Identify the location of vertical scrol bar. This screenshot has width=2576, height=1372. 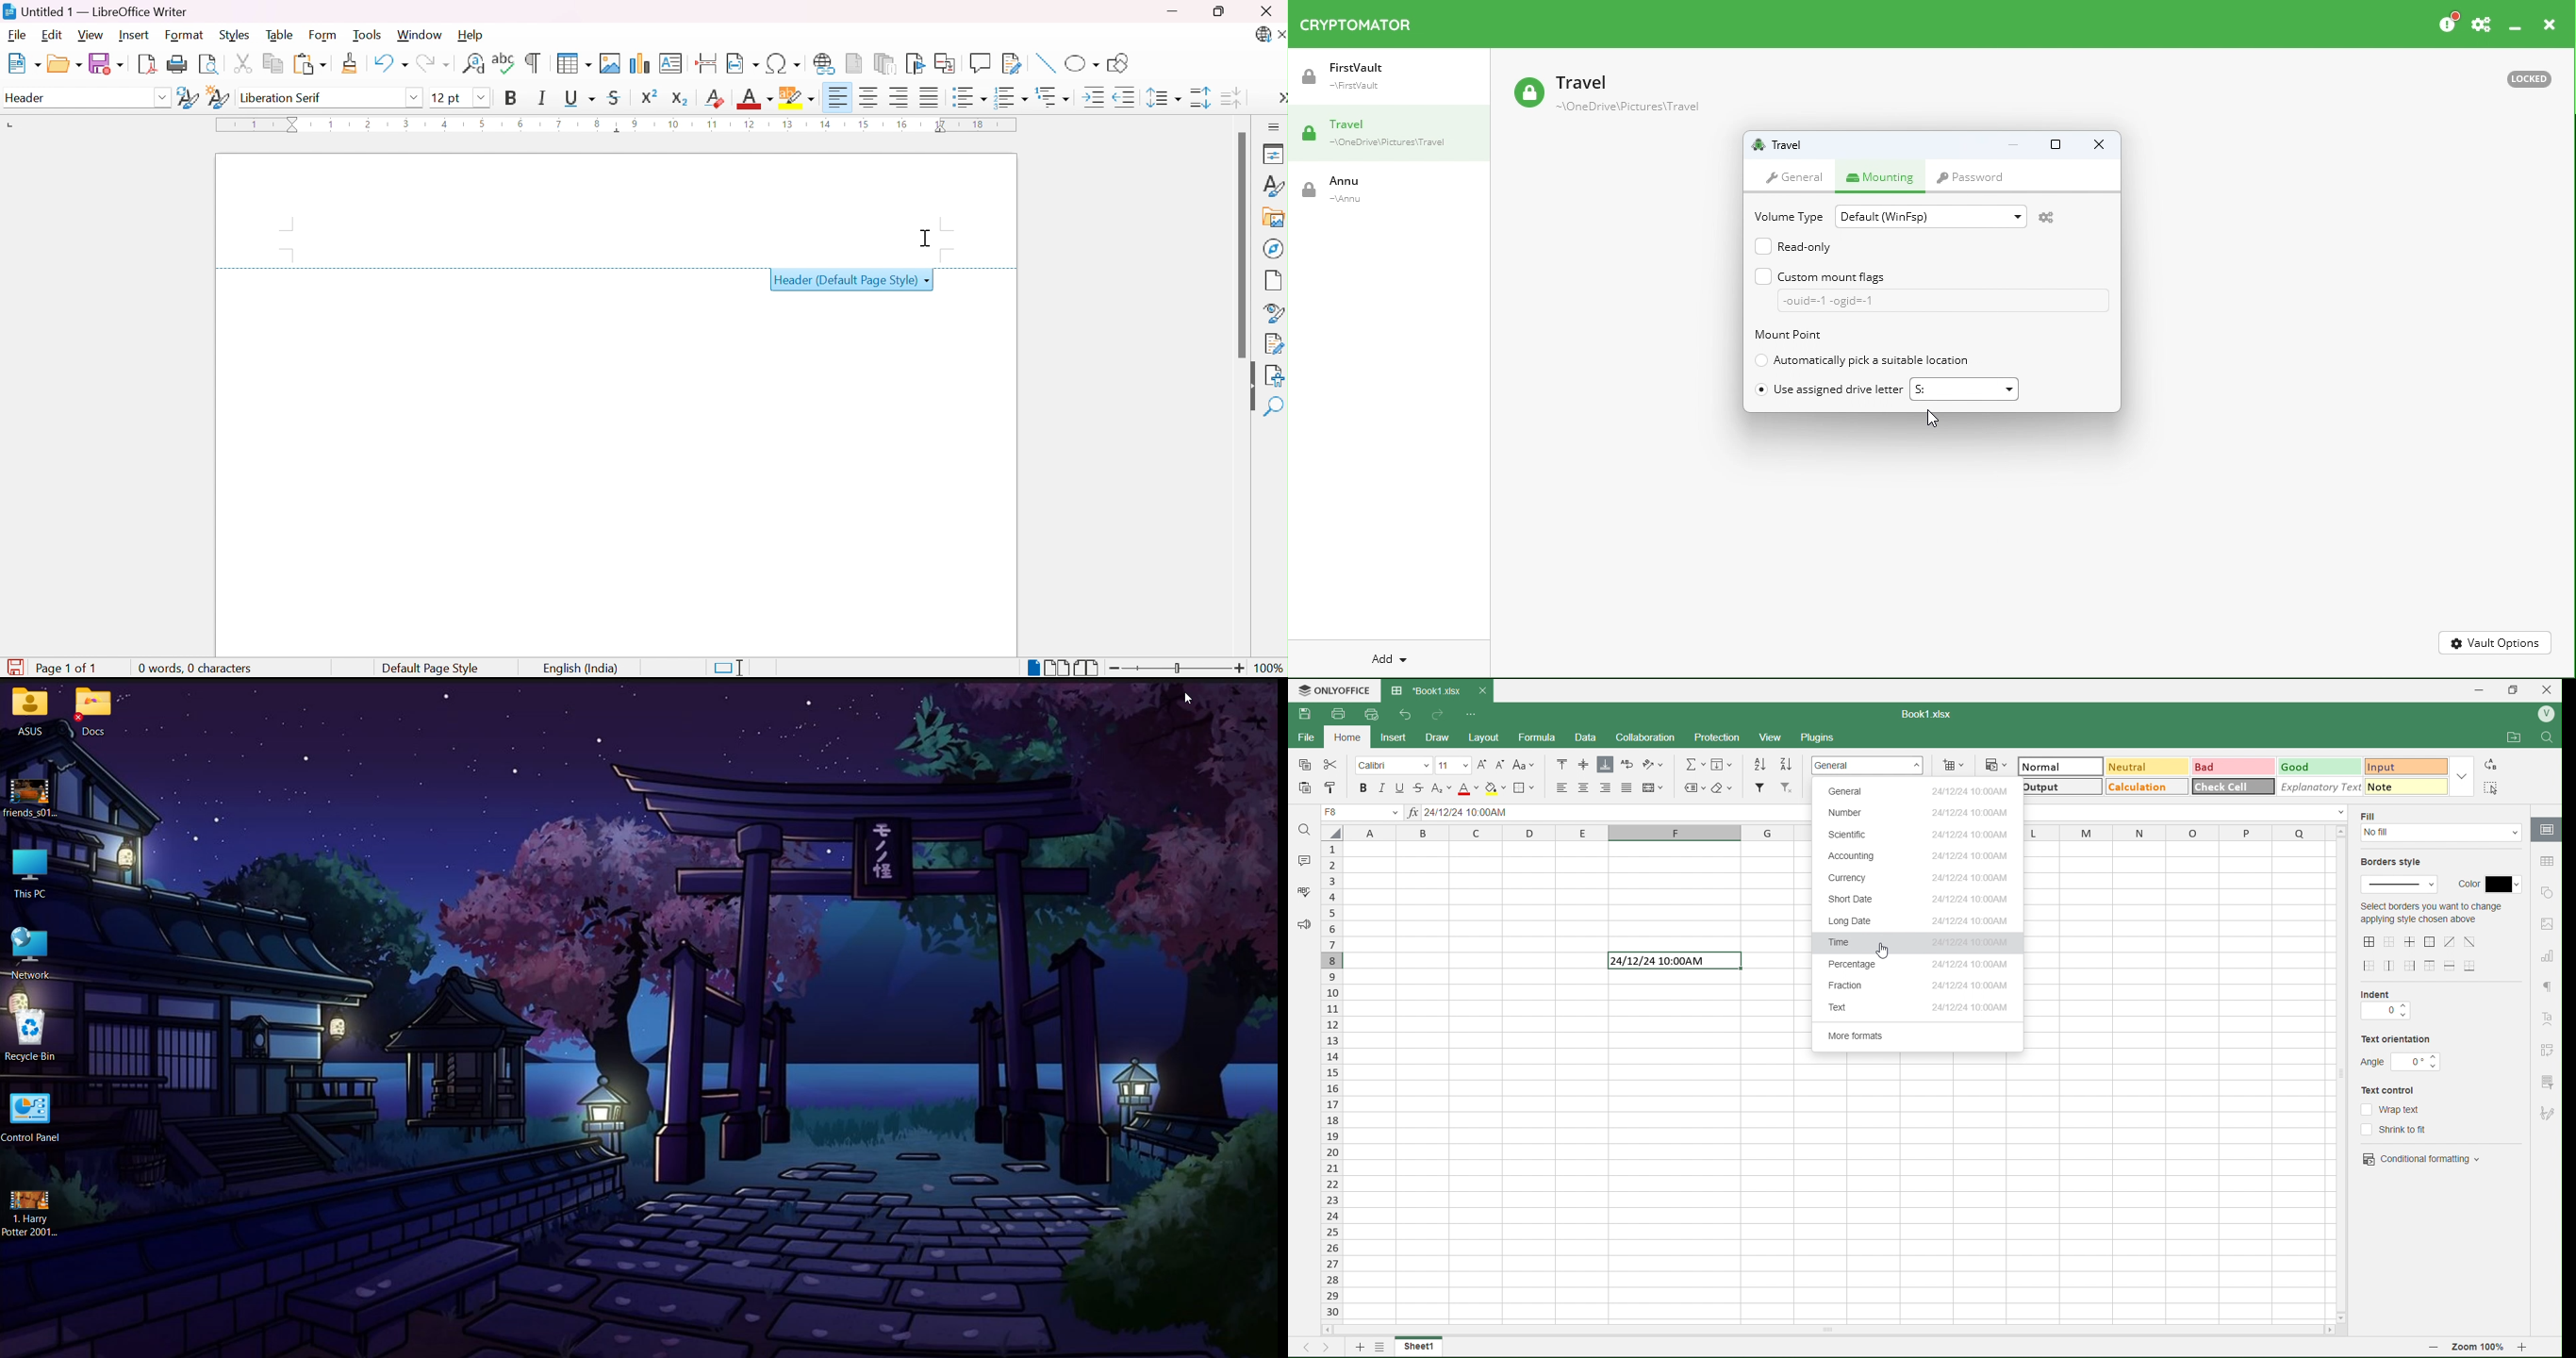
(2342, 1074).